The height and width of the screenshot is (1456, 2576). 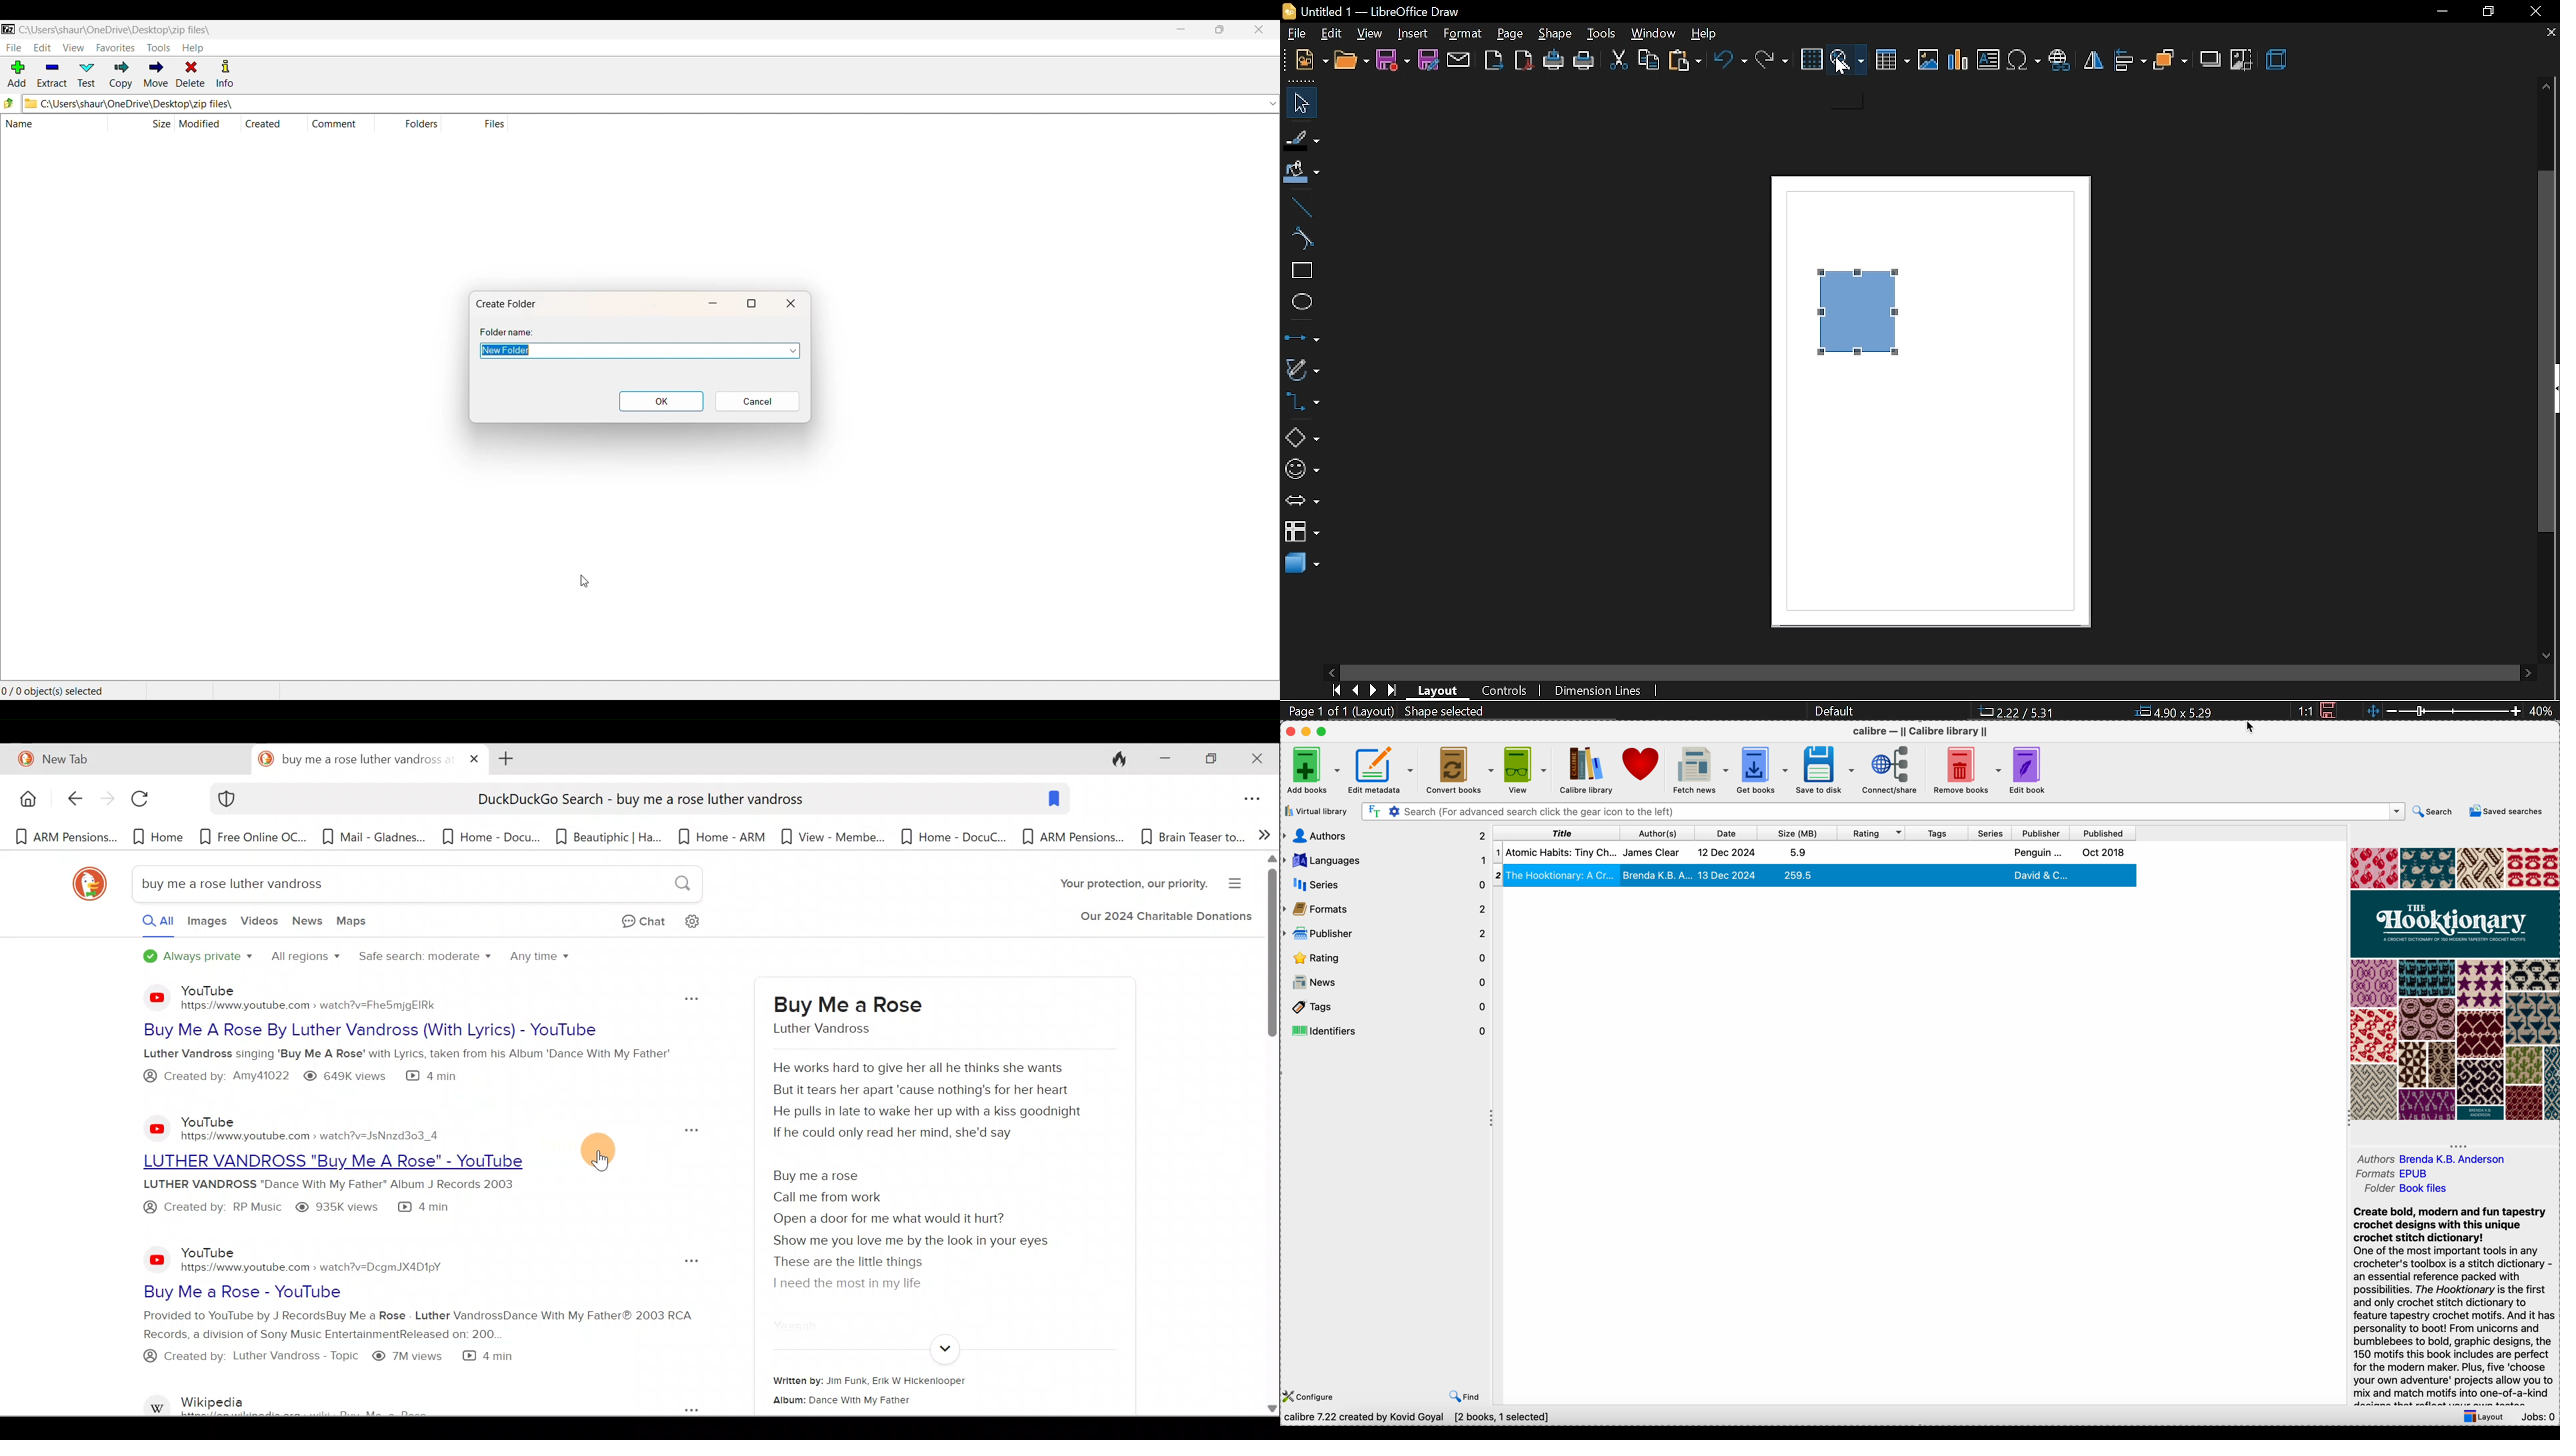 I want to click on maximize Calibre, so click(x=1324, y=730).